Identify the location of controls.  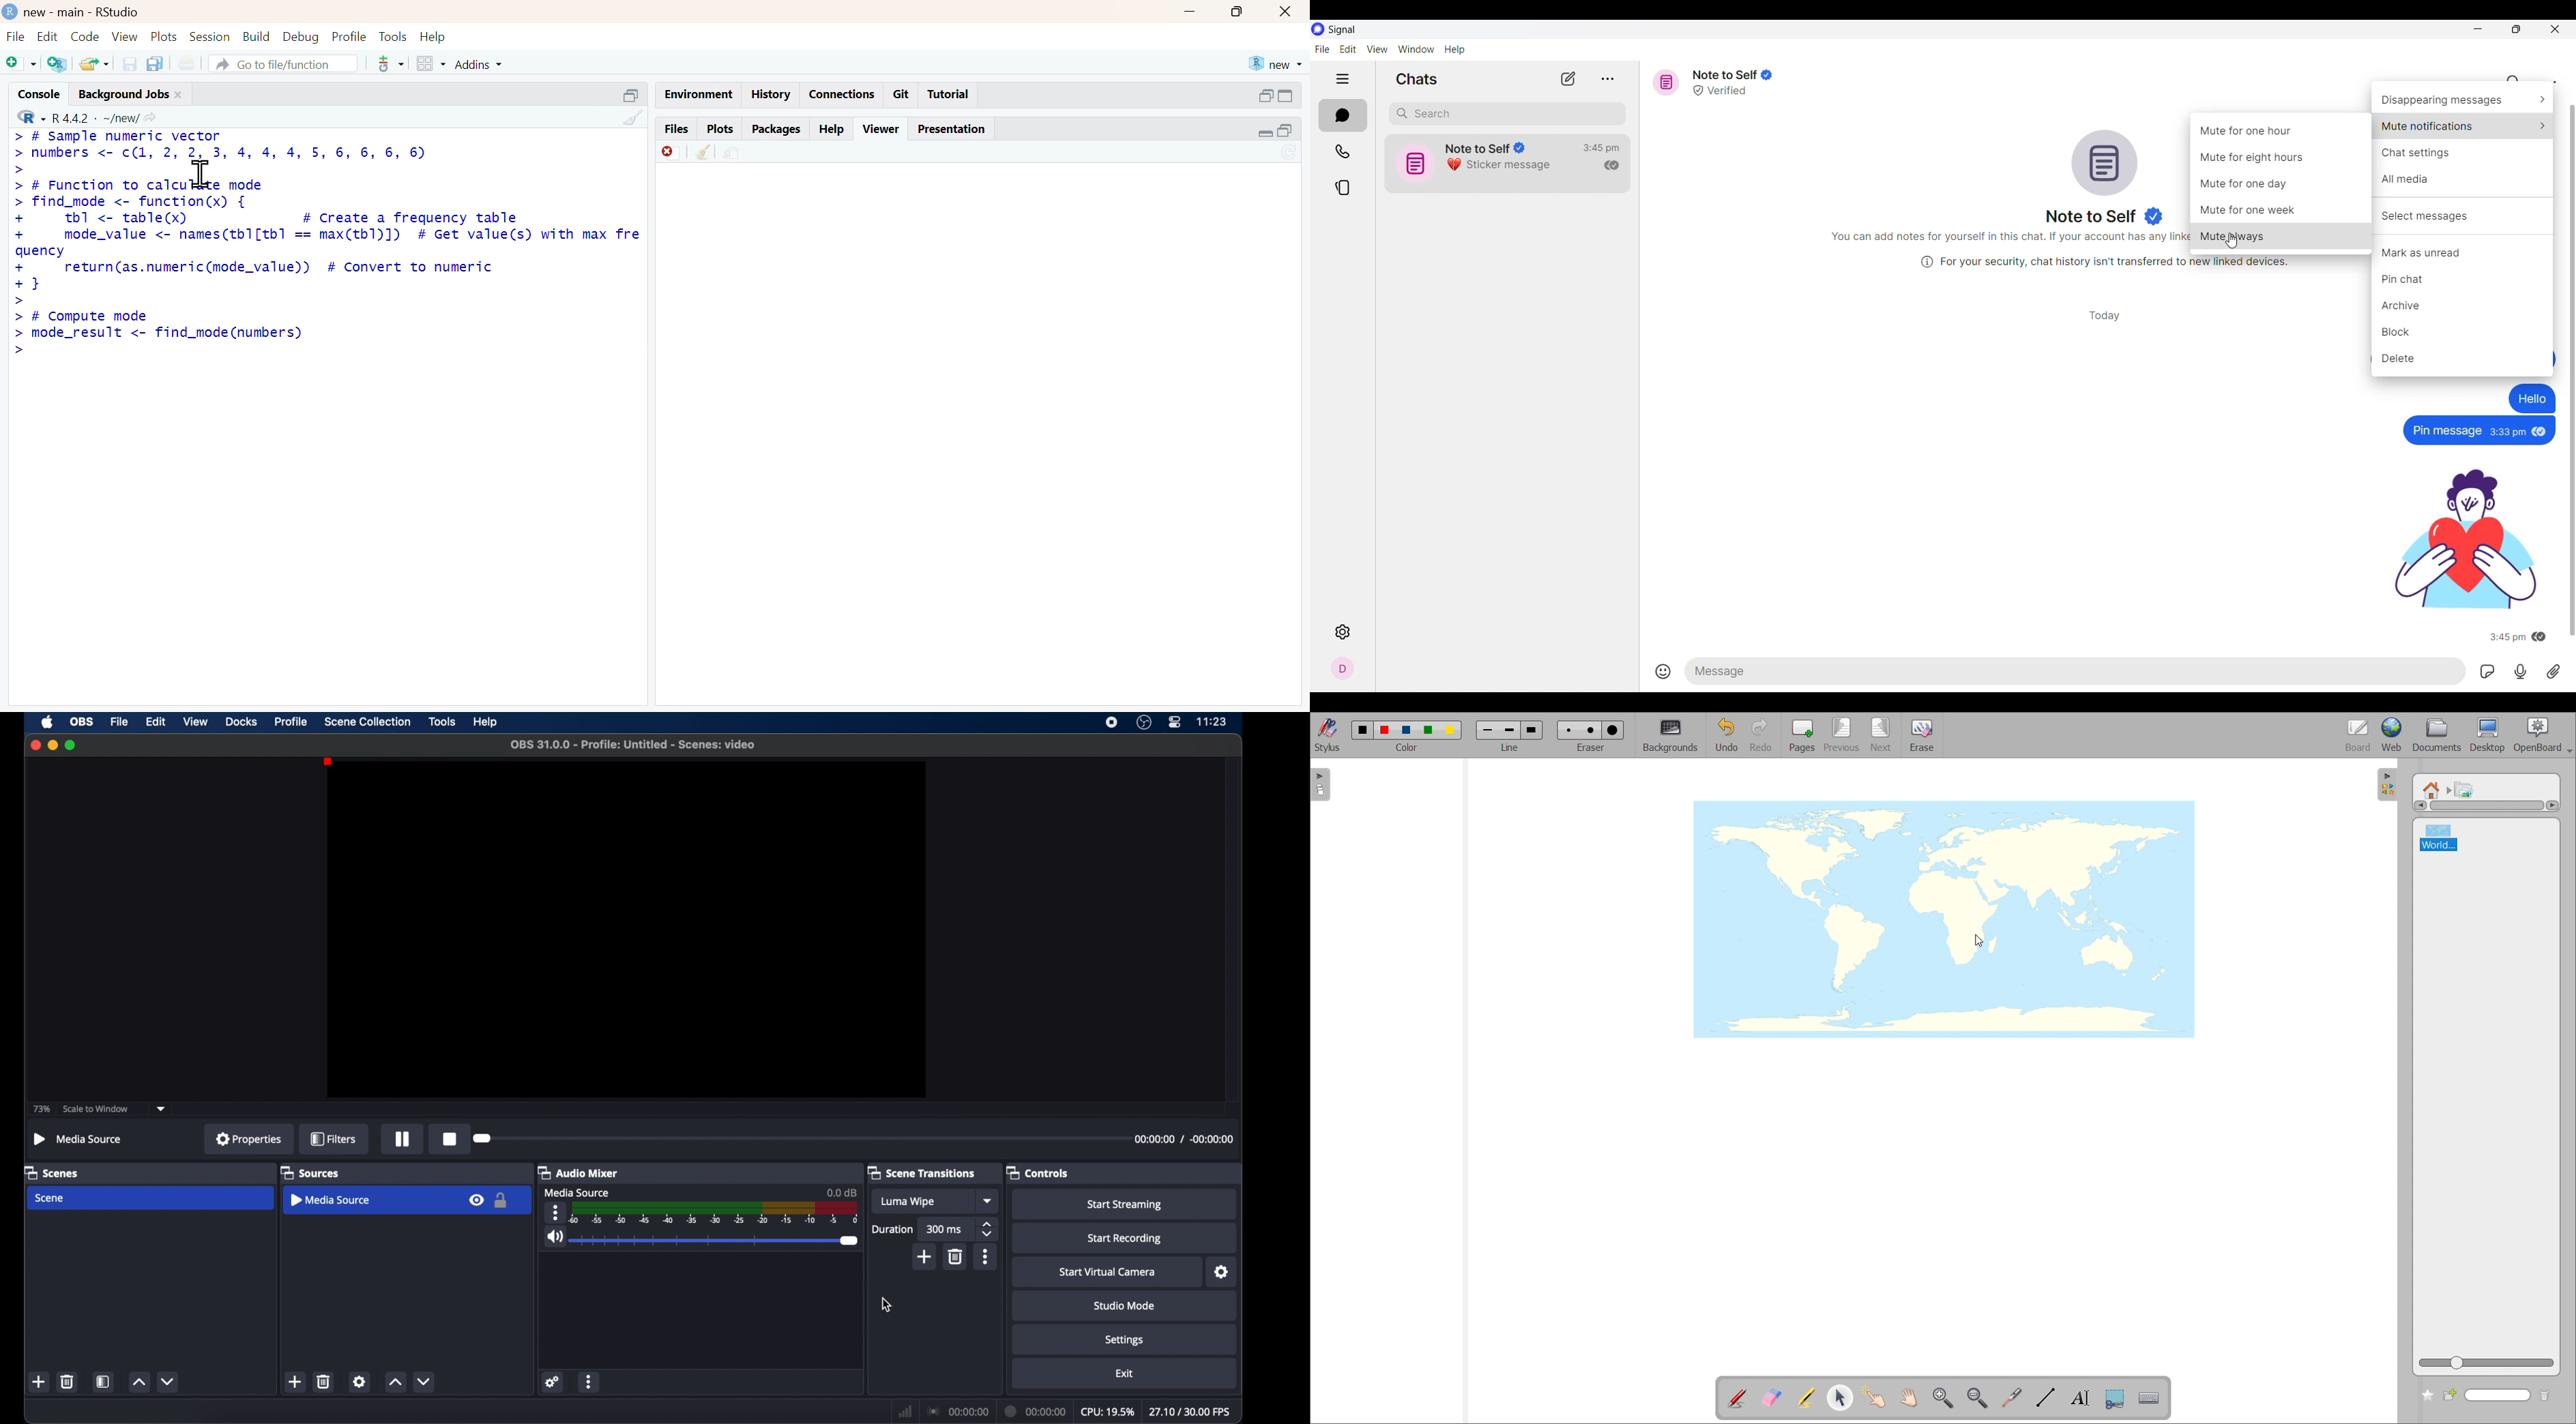
(1037, 1172).